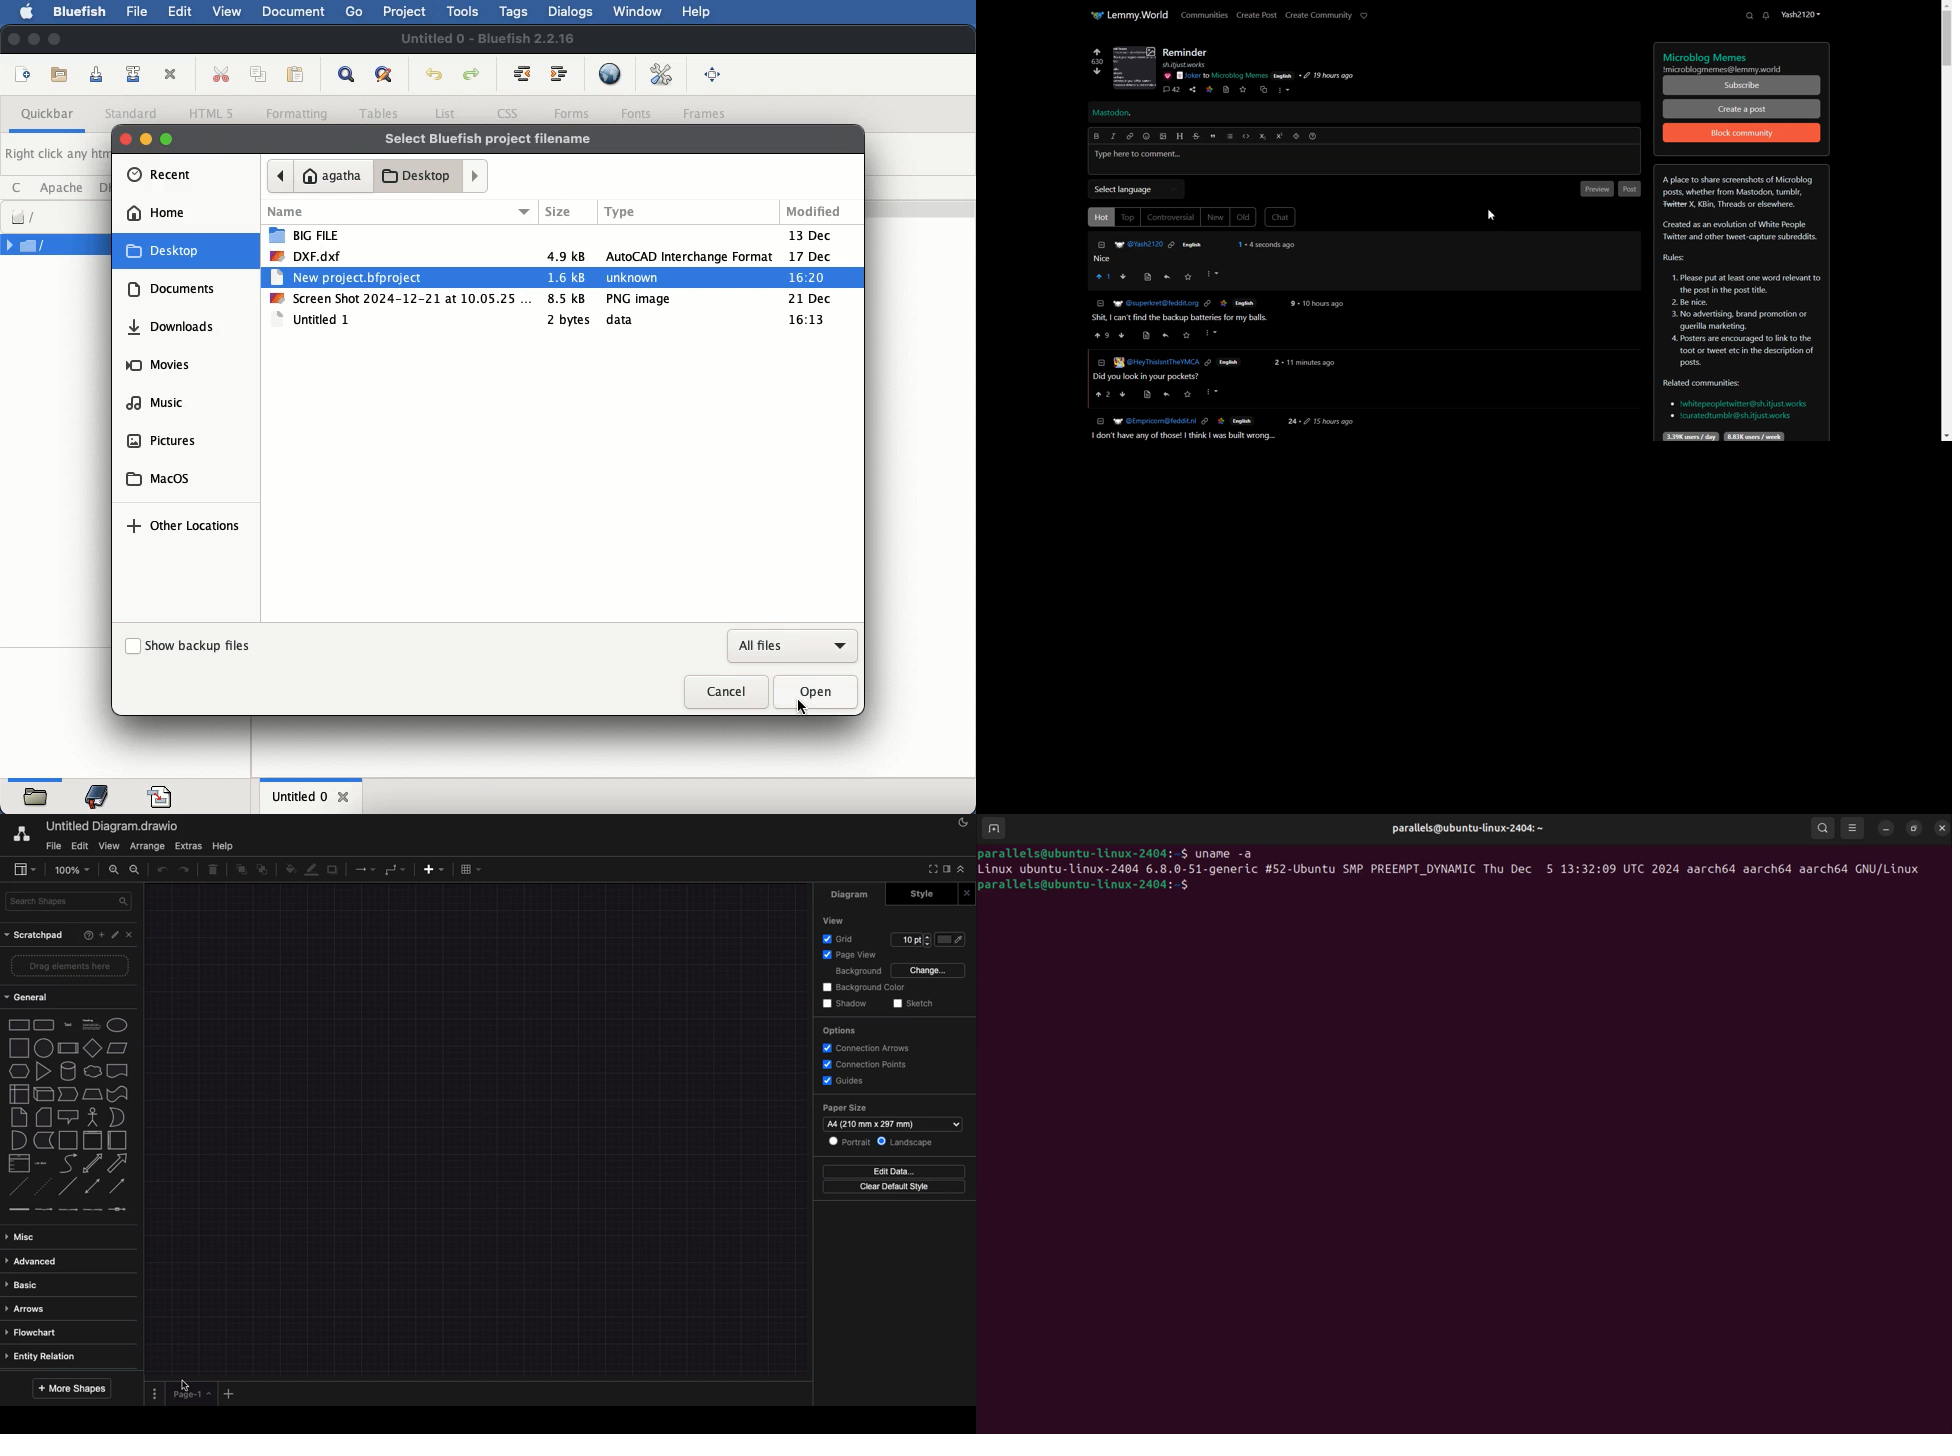 The height and width of the screenshot is (1456, 1960). What do you see at coordinates (35, 1262) in the screenshot?
I see `advanced` at bounding box center [35, 1262].